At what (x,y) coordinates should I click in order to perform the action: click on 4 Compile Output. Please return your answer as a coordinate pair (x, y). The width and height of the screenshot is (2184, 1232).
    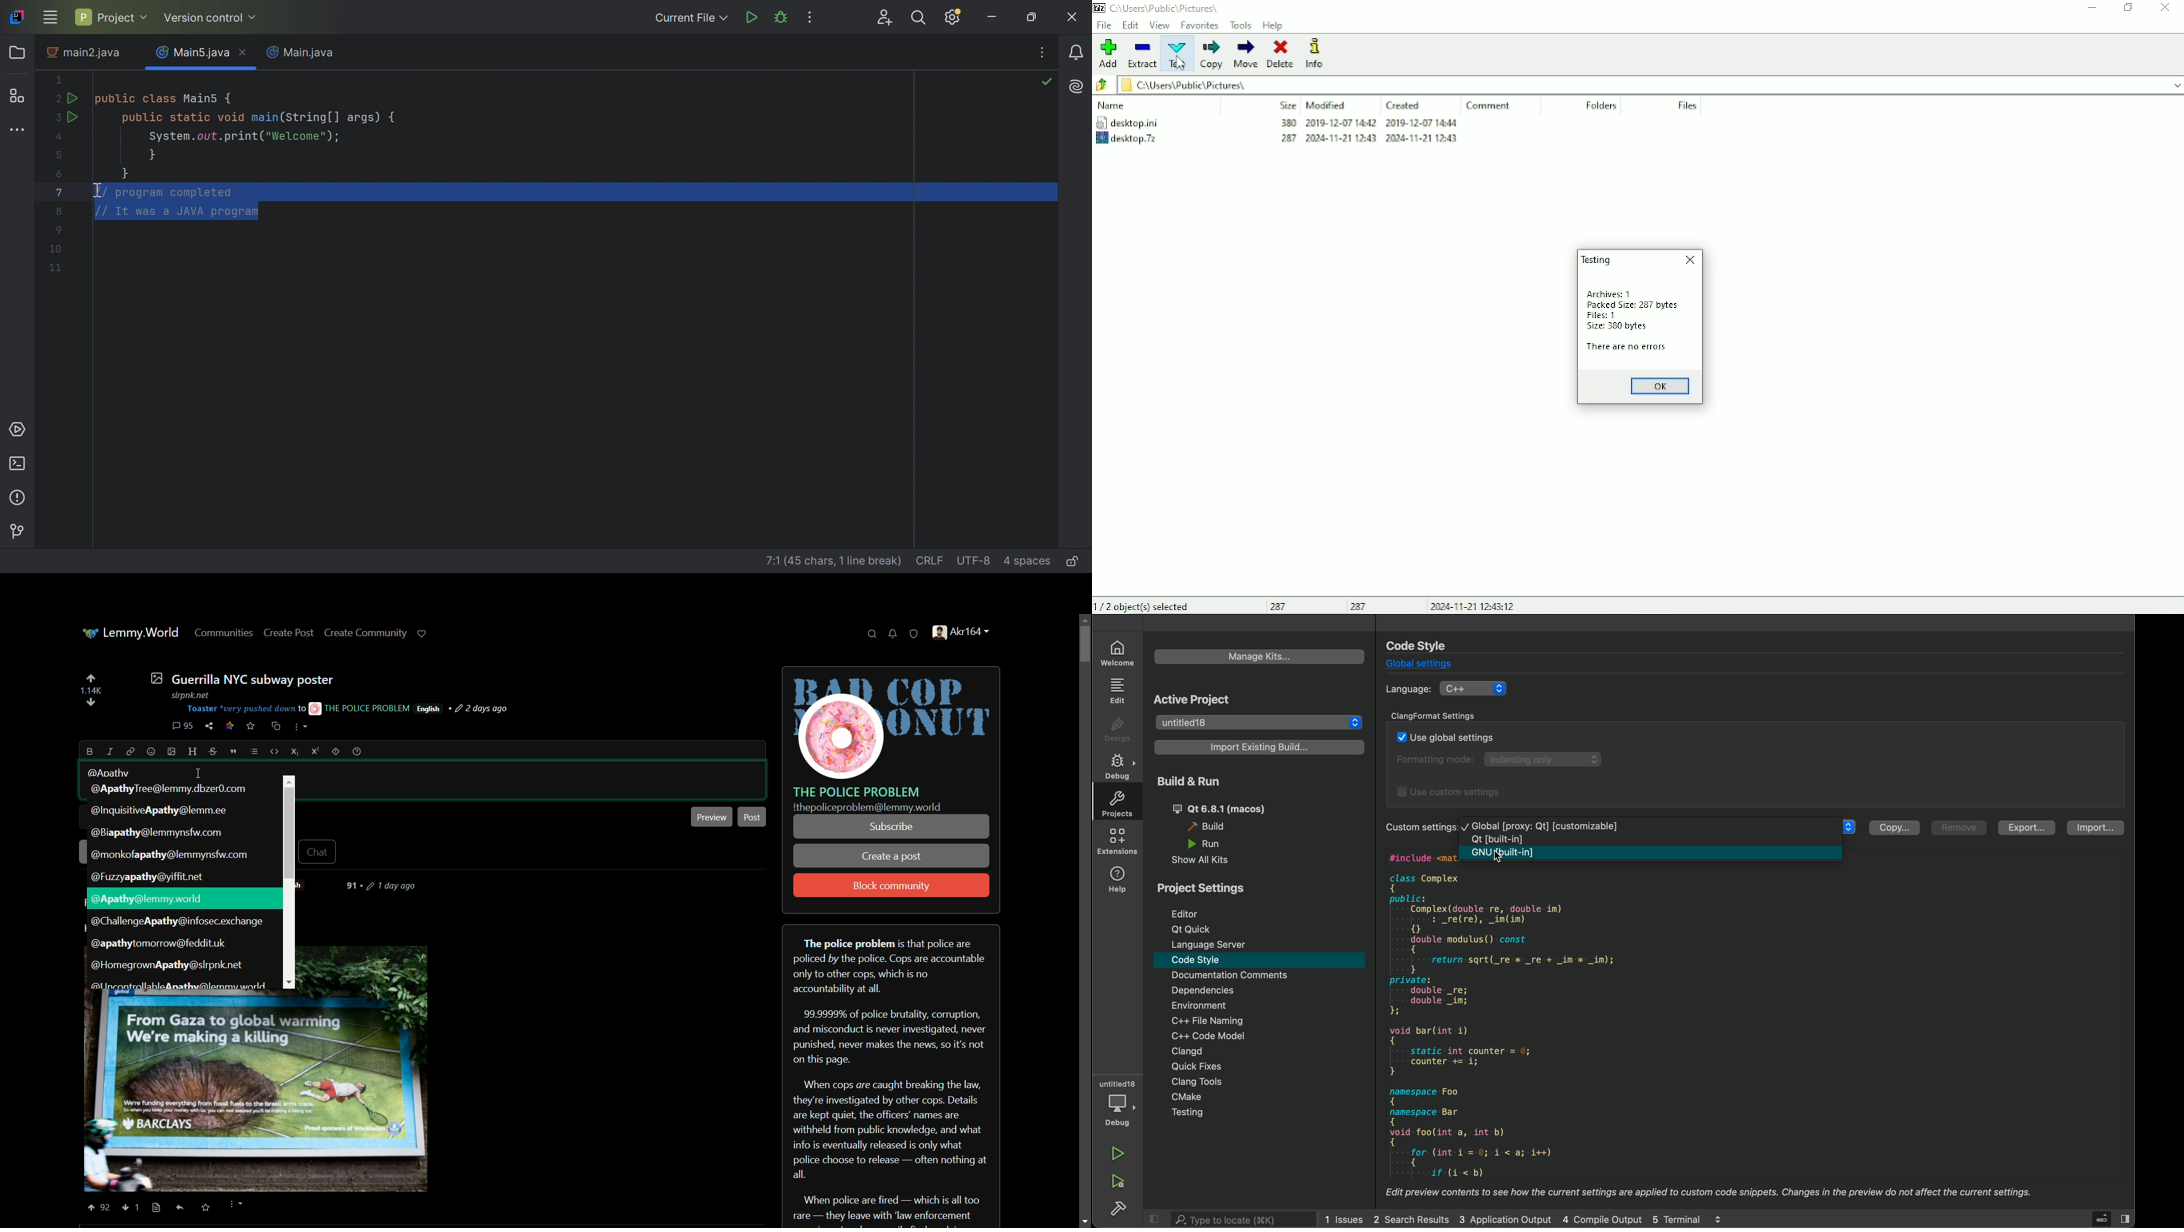
    Looking at the image, I should click on (1602, 1218).